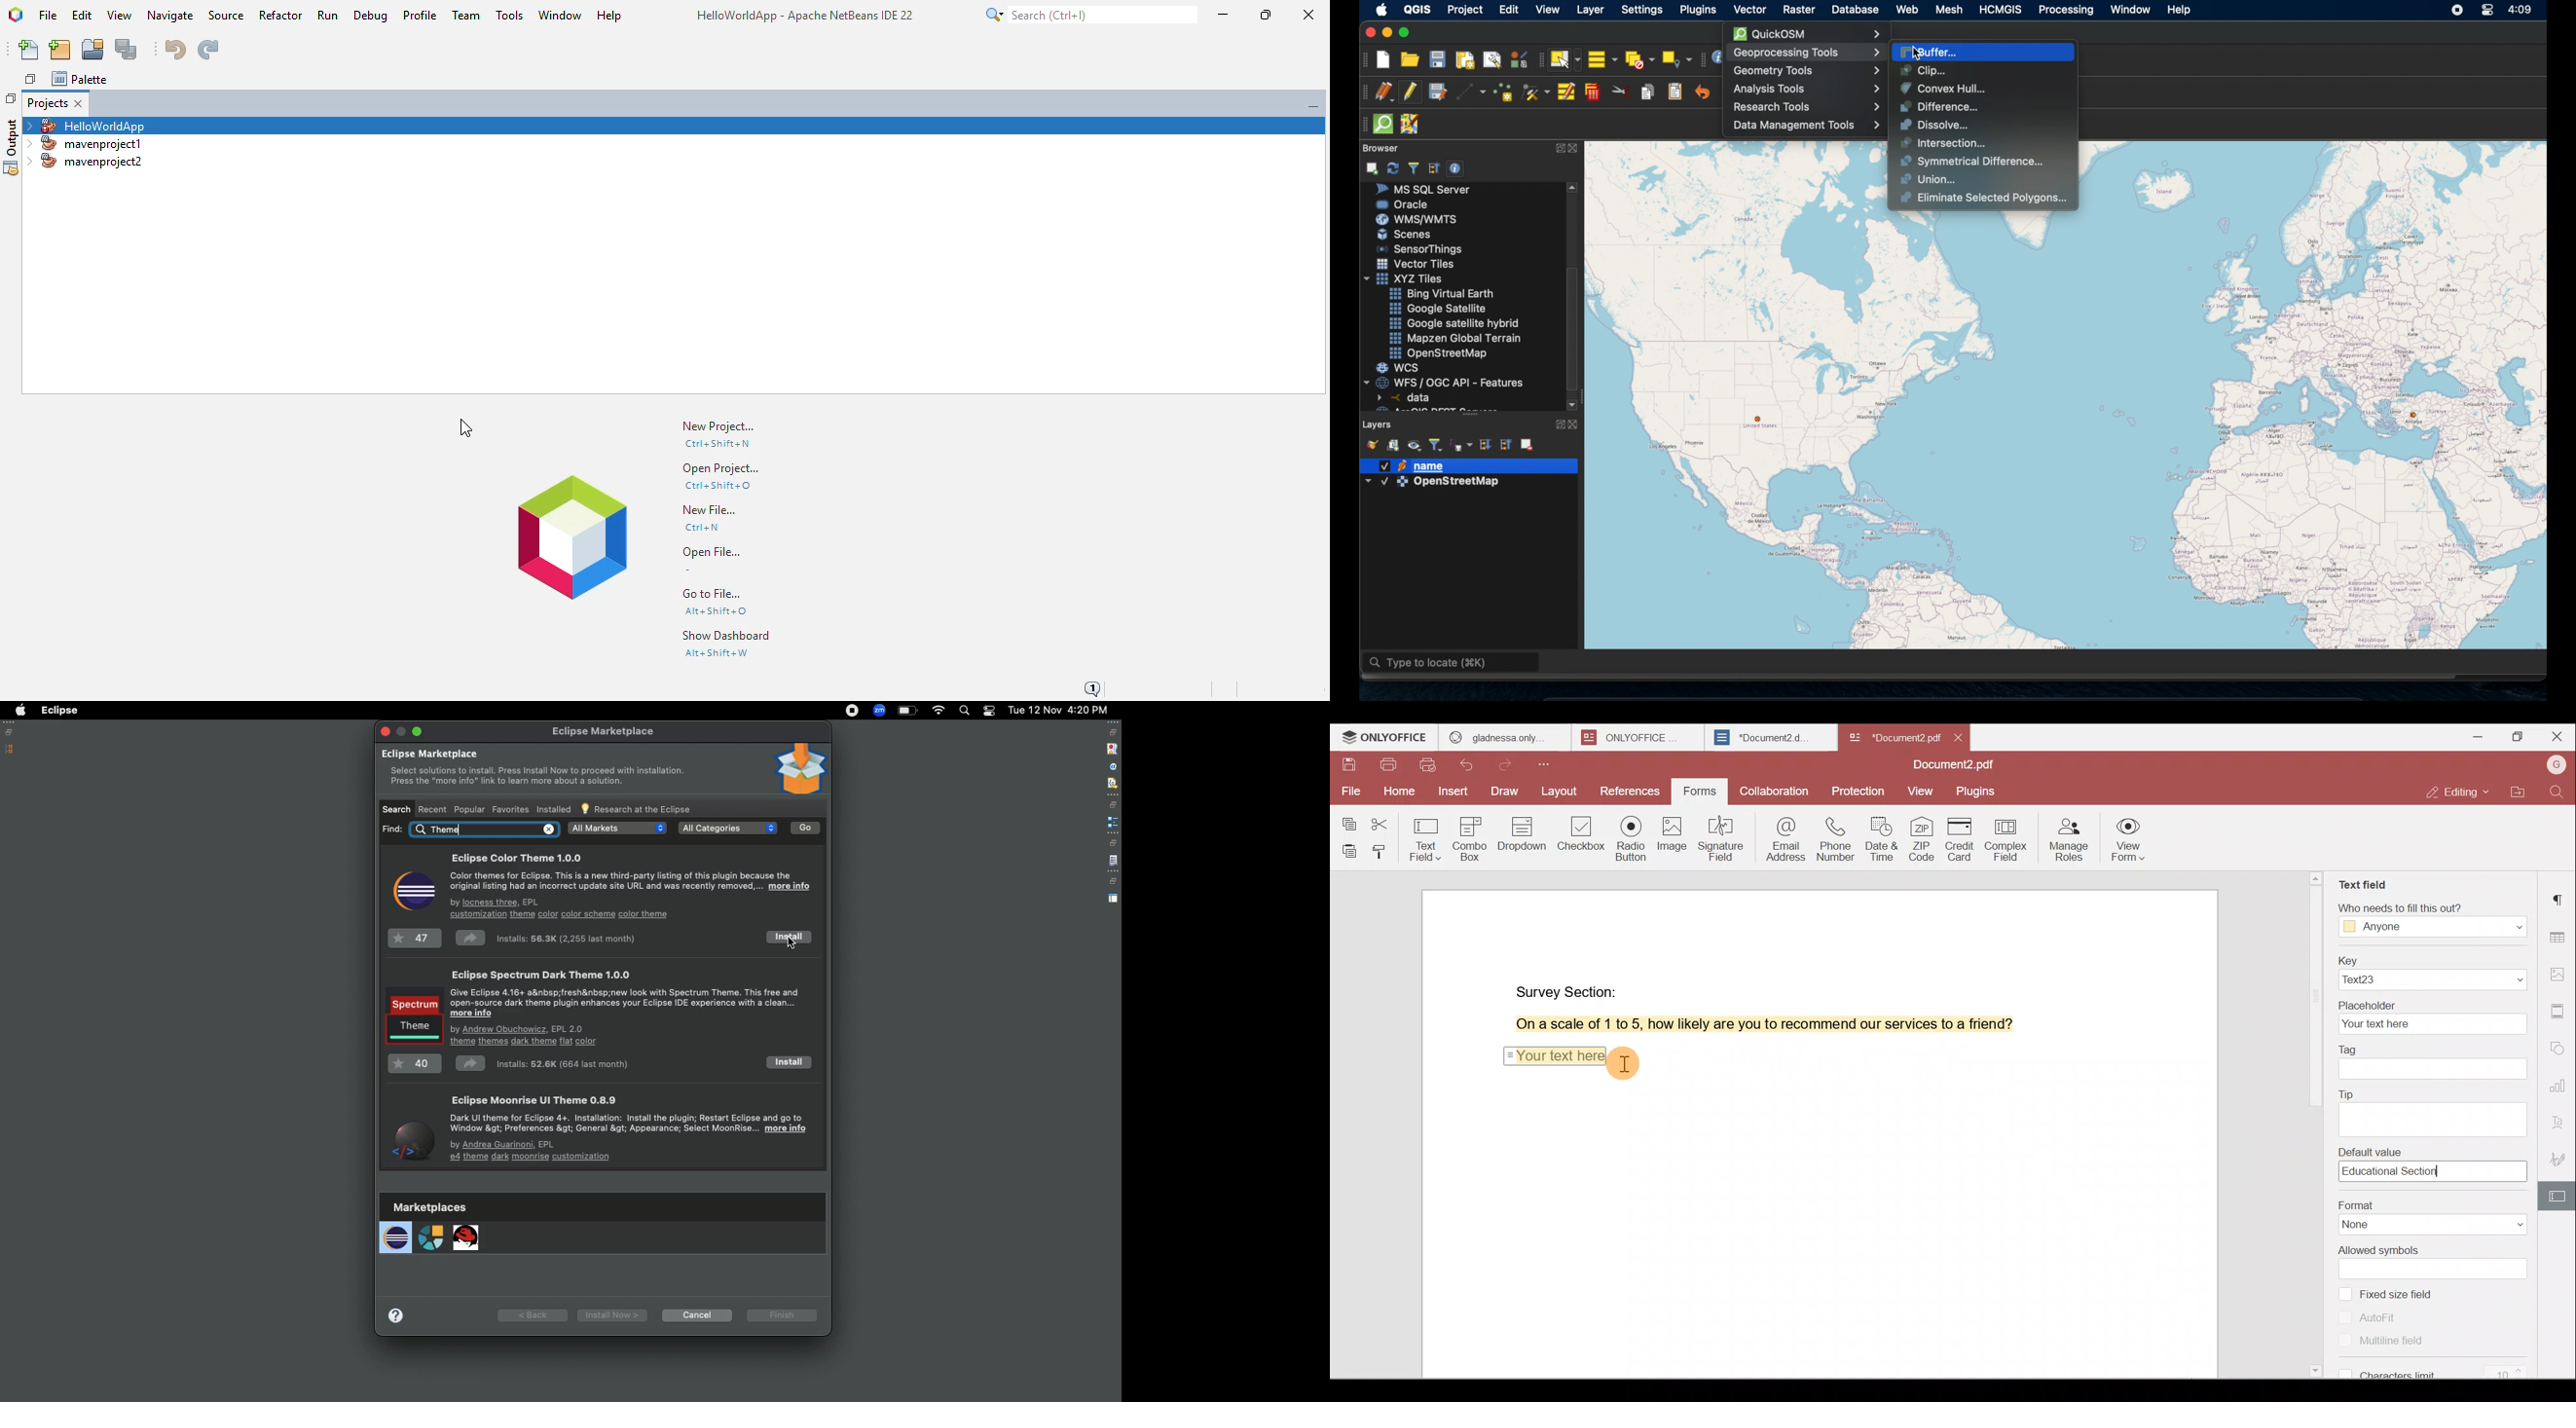 This screenshot has width=2576, height=1428. Describe the element at coordinates (636, 808) in the screenshot. I see `Research at the Eclipse` at that location.